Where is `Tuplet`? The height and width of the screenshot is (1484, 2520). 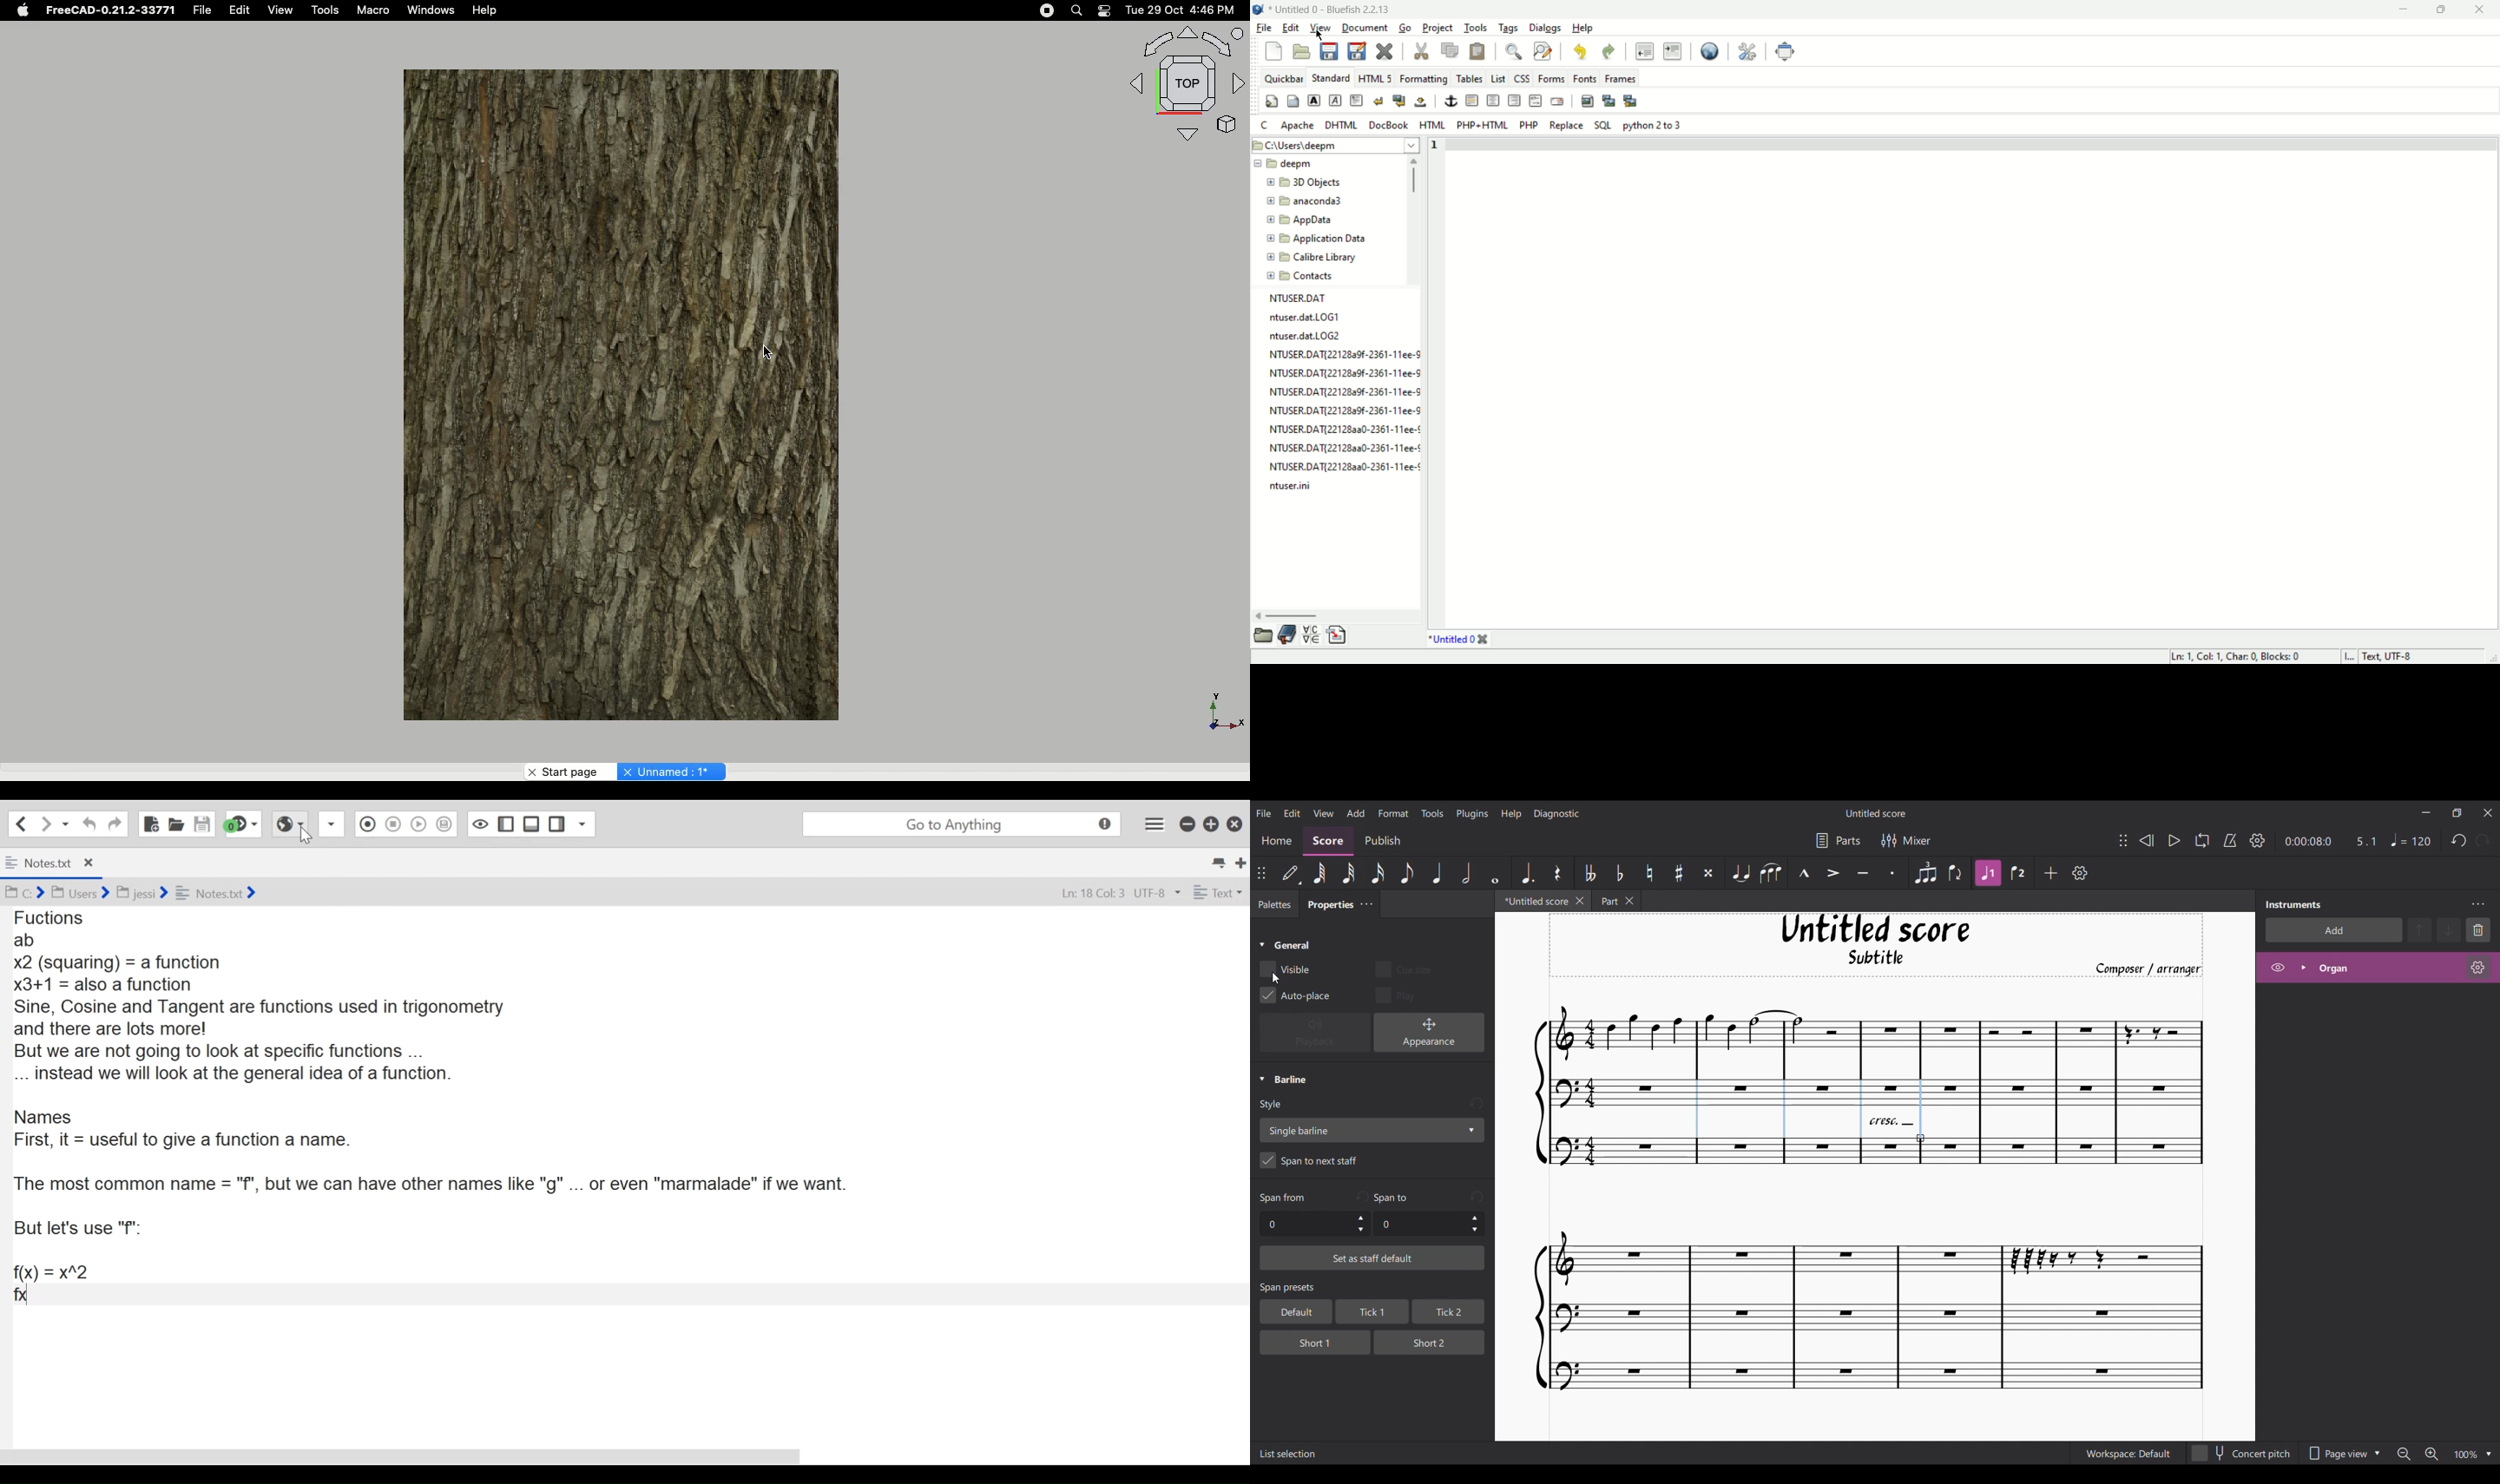 Tuplet is located at coordinates (1924, 873).